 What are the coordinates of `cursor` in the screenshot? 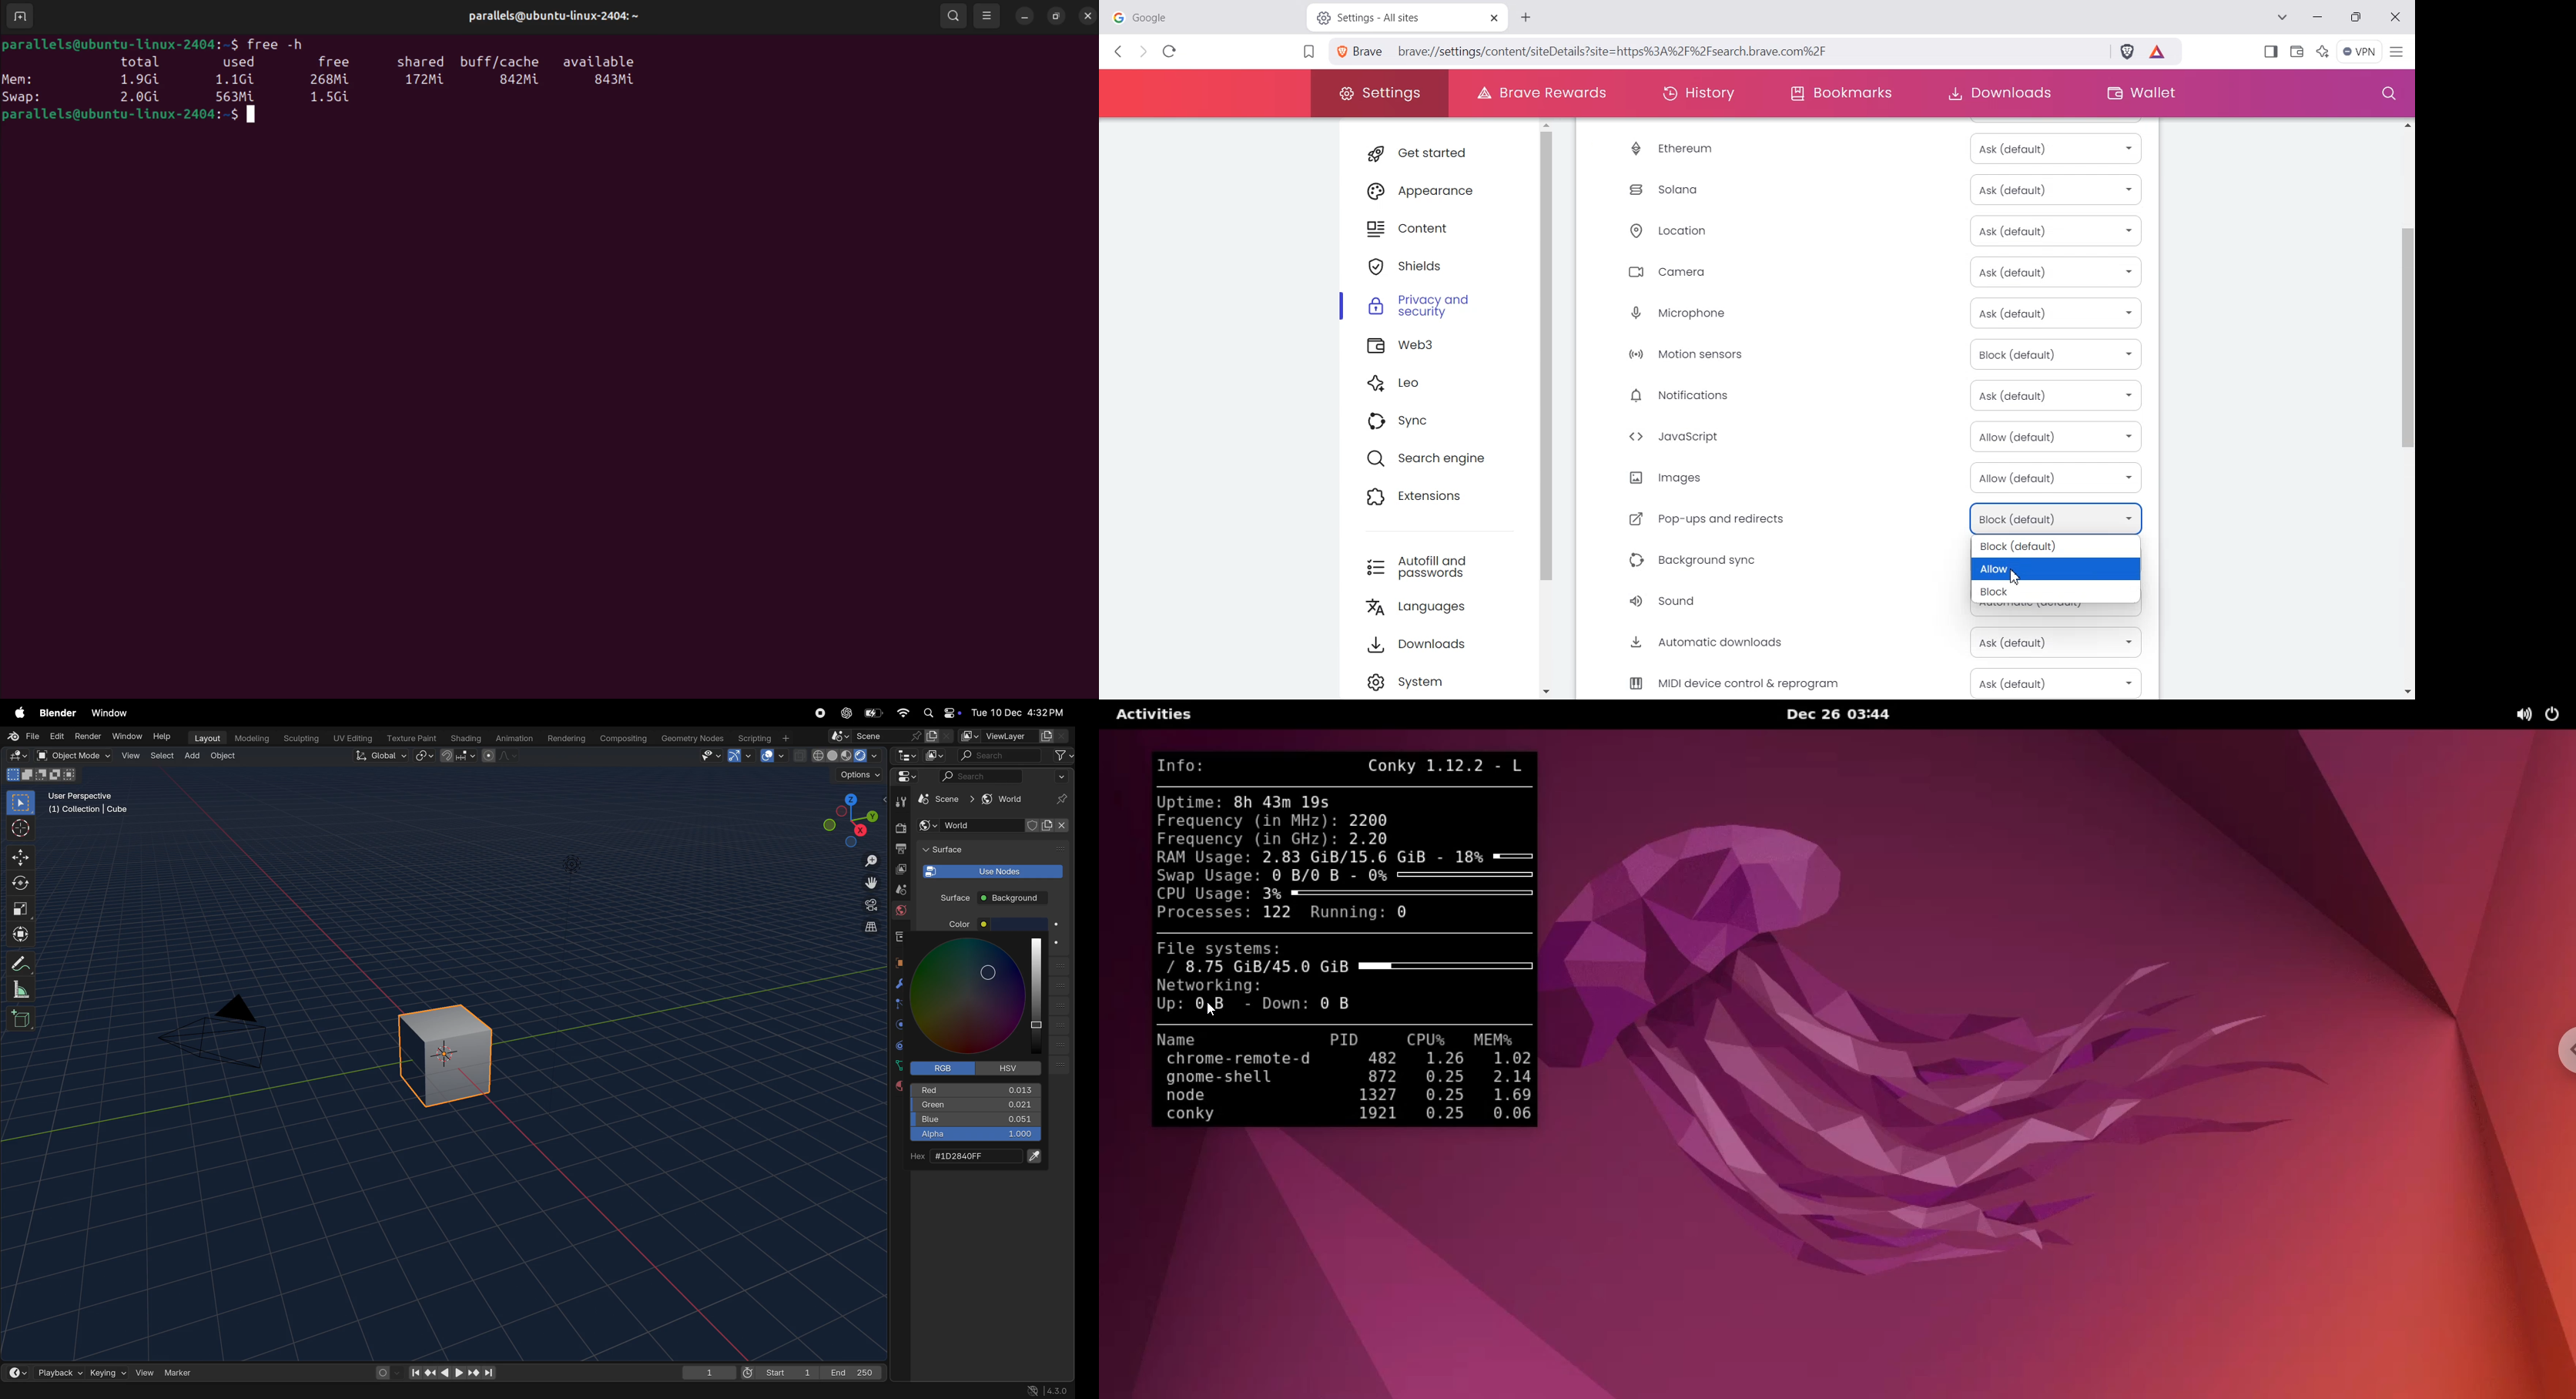 It's located at (22, 829).